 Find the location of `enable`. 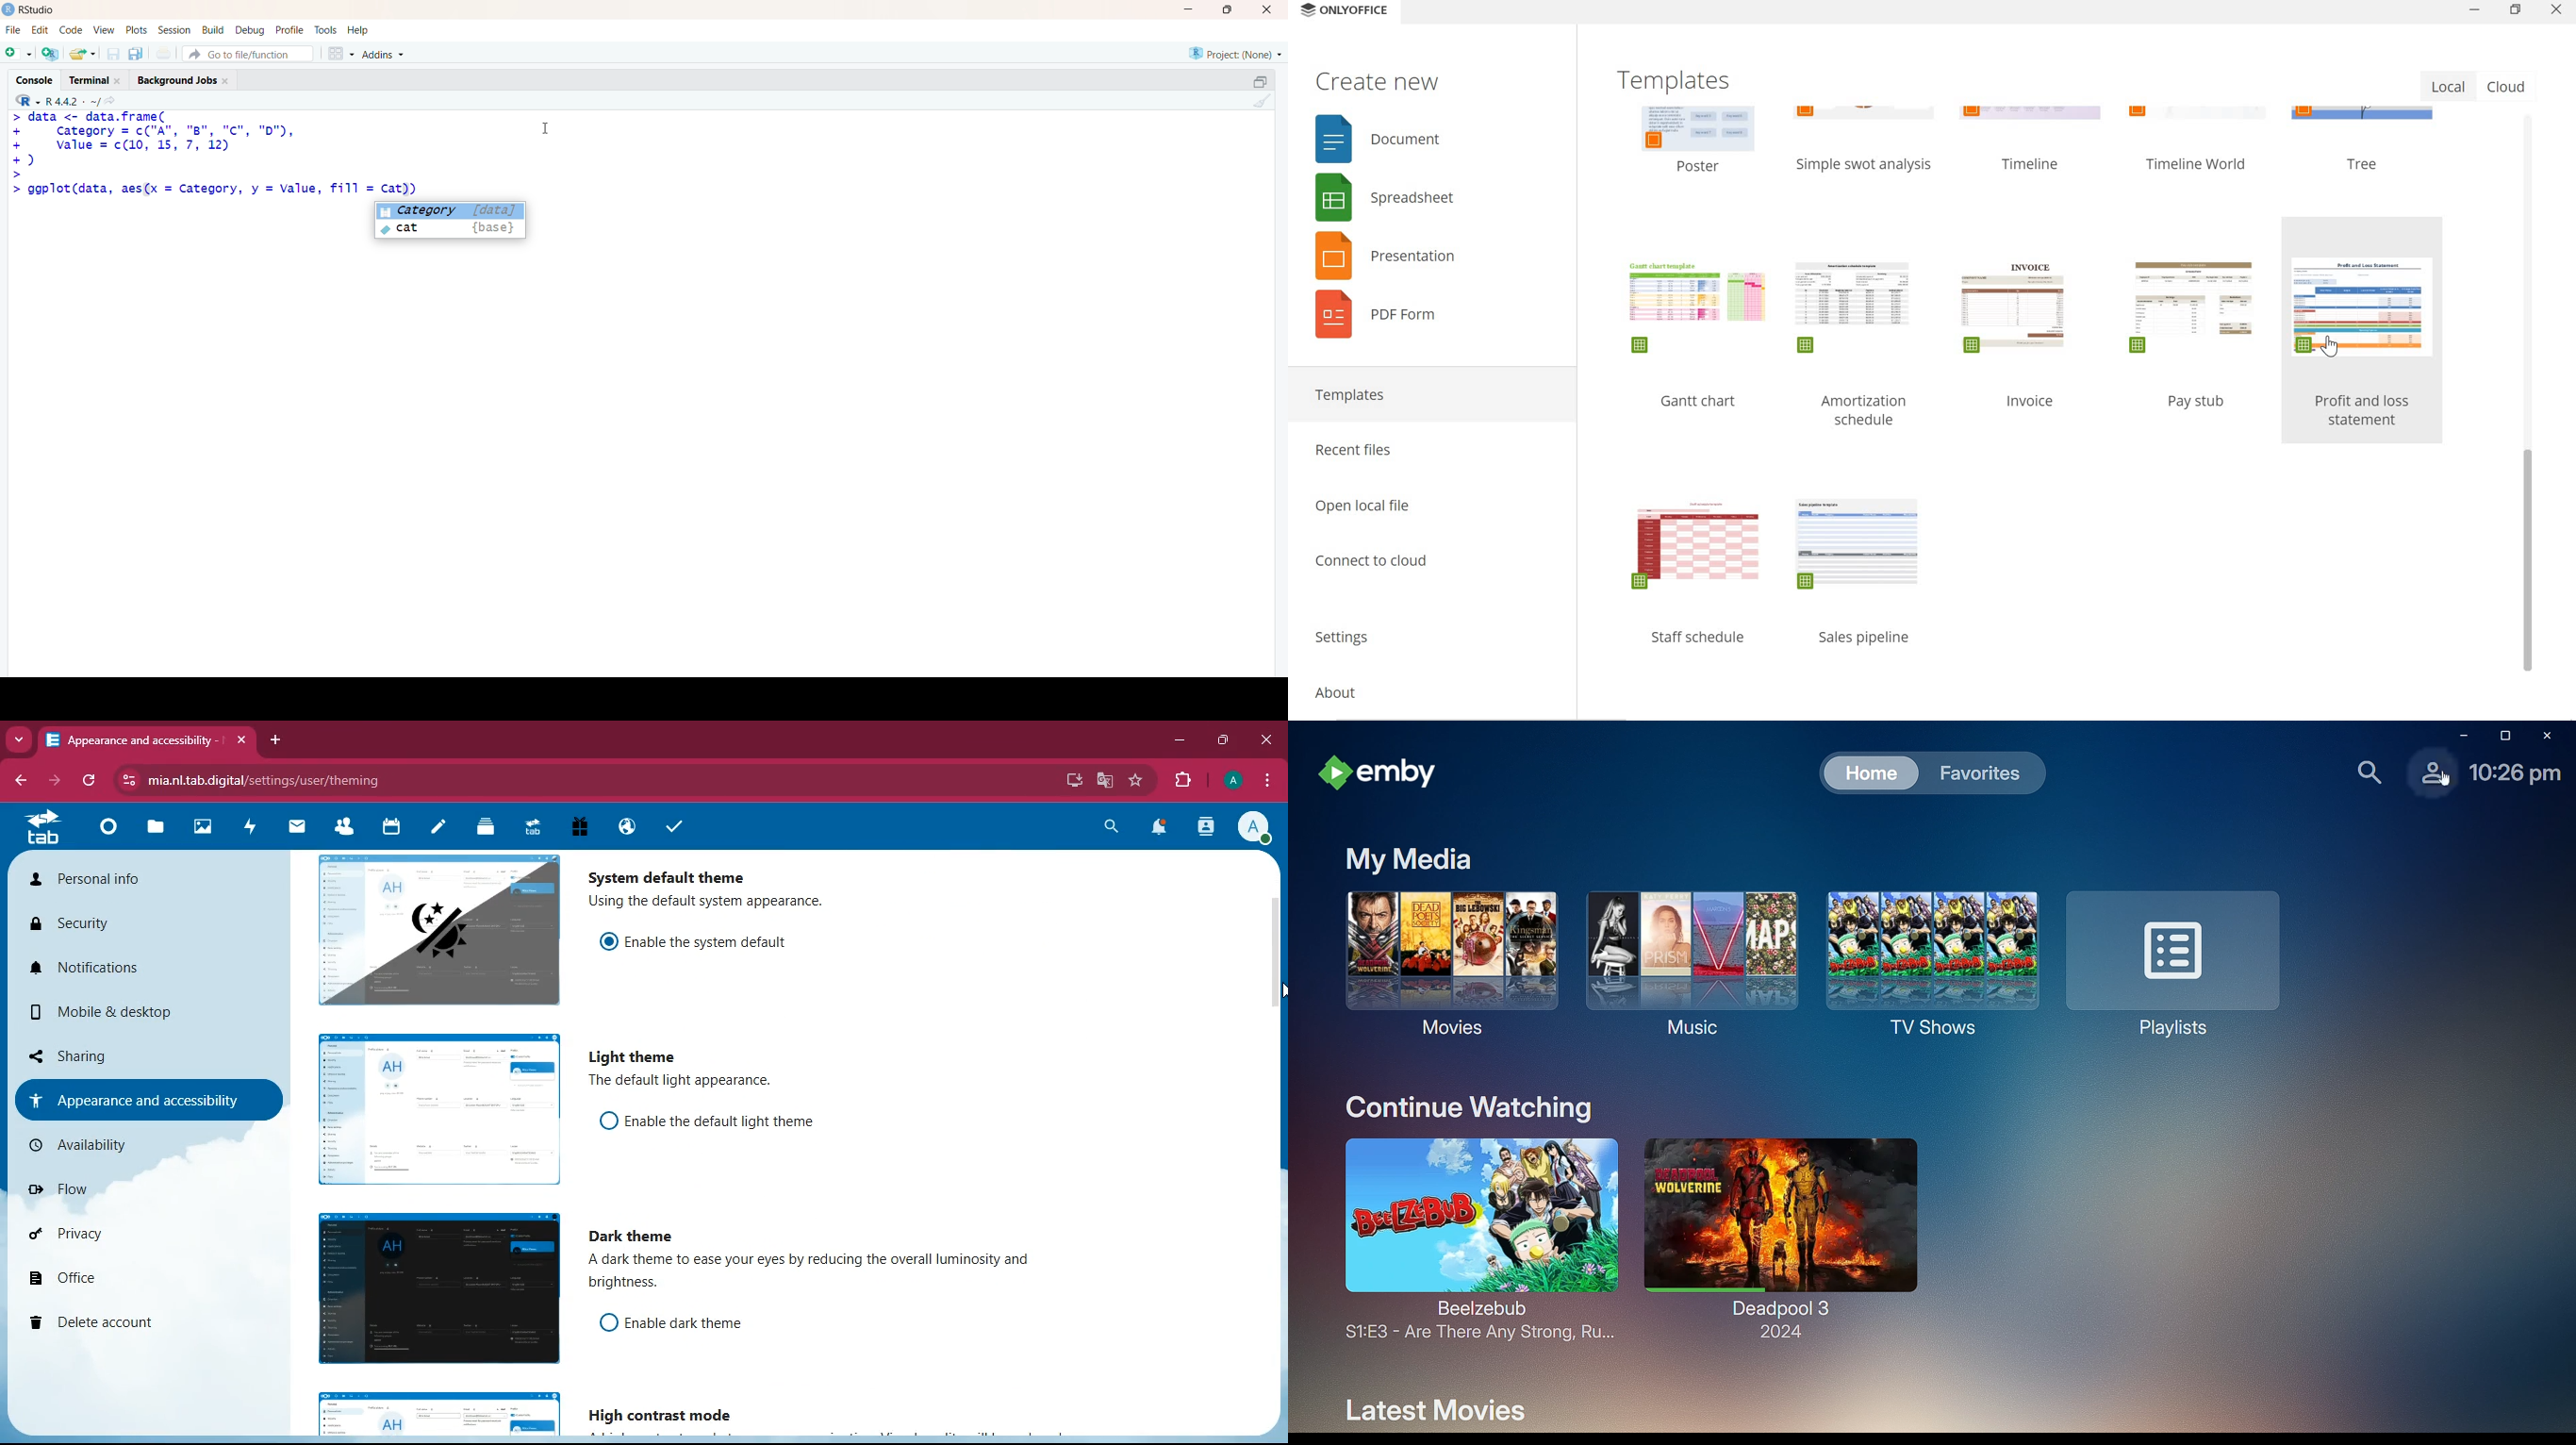

enable is located at coordinates (719, 939).